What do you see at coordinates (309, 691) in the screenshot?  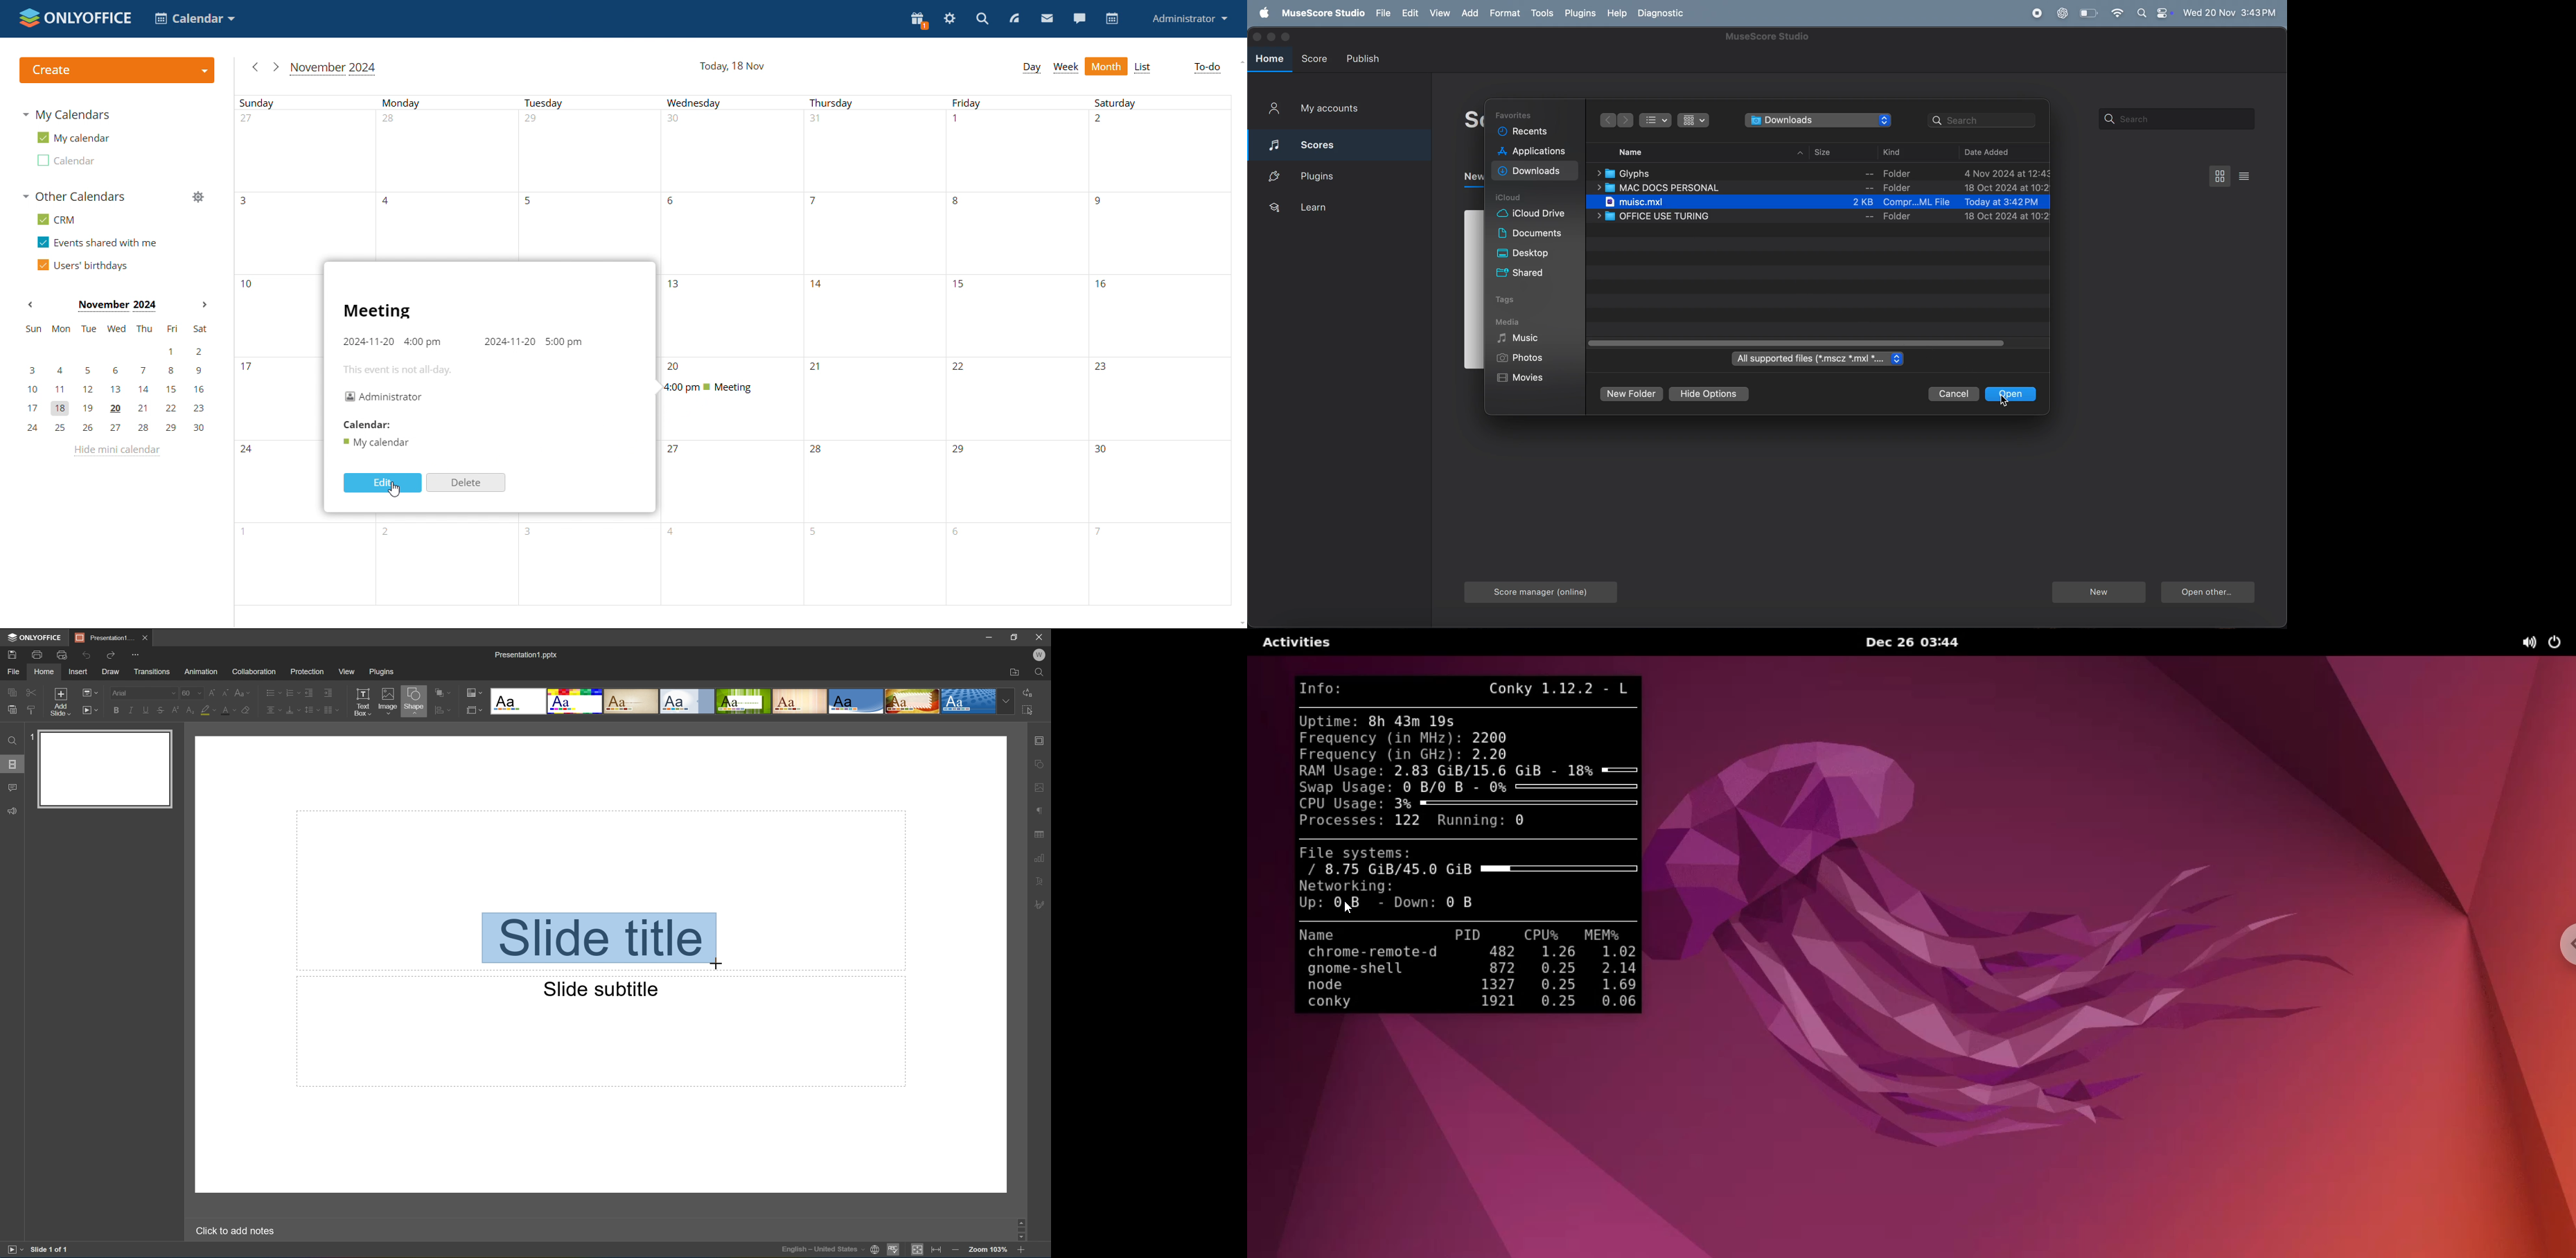 I see `Decrease indent` at bounding box center [309, 691].